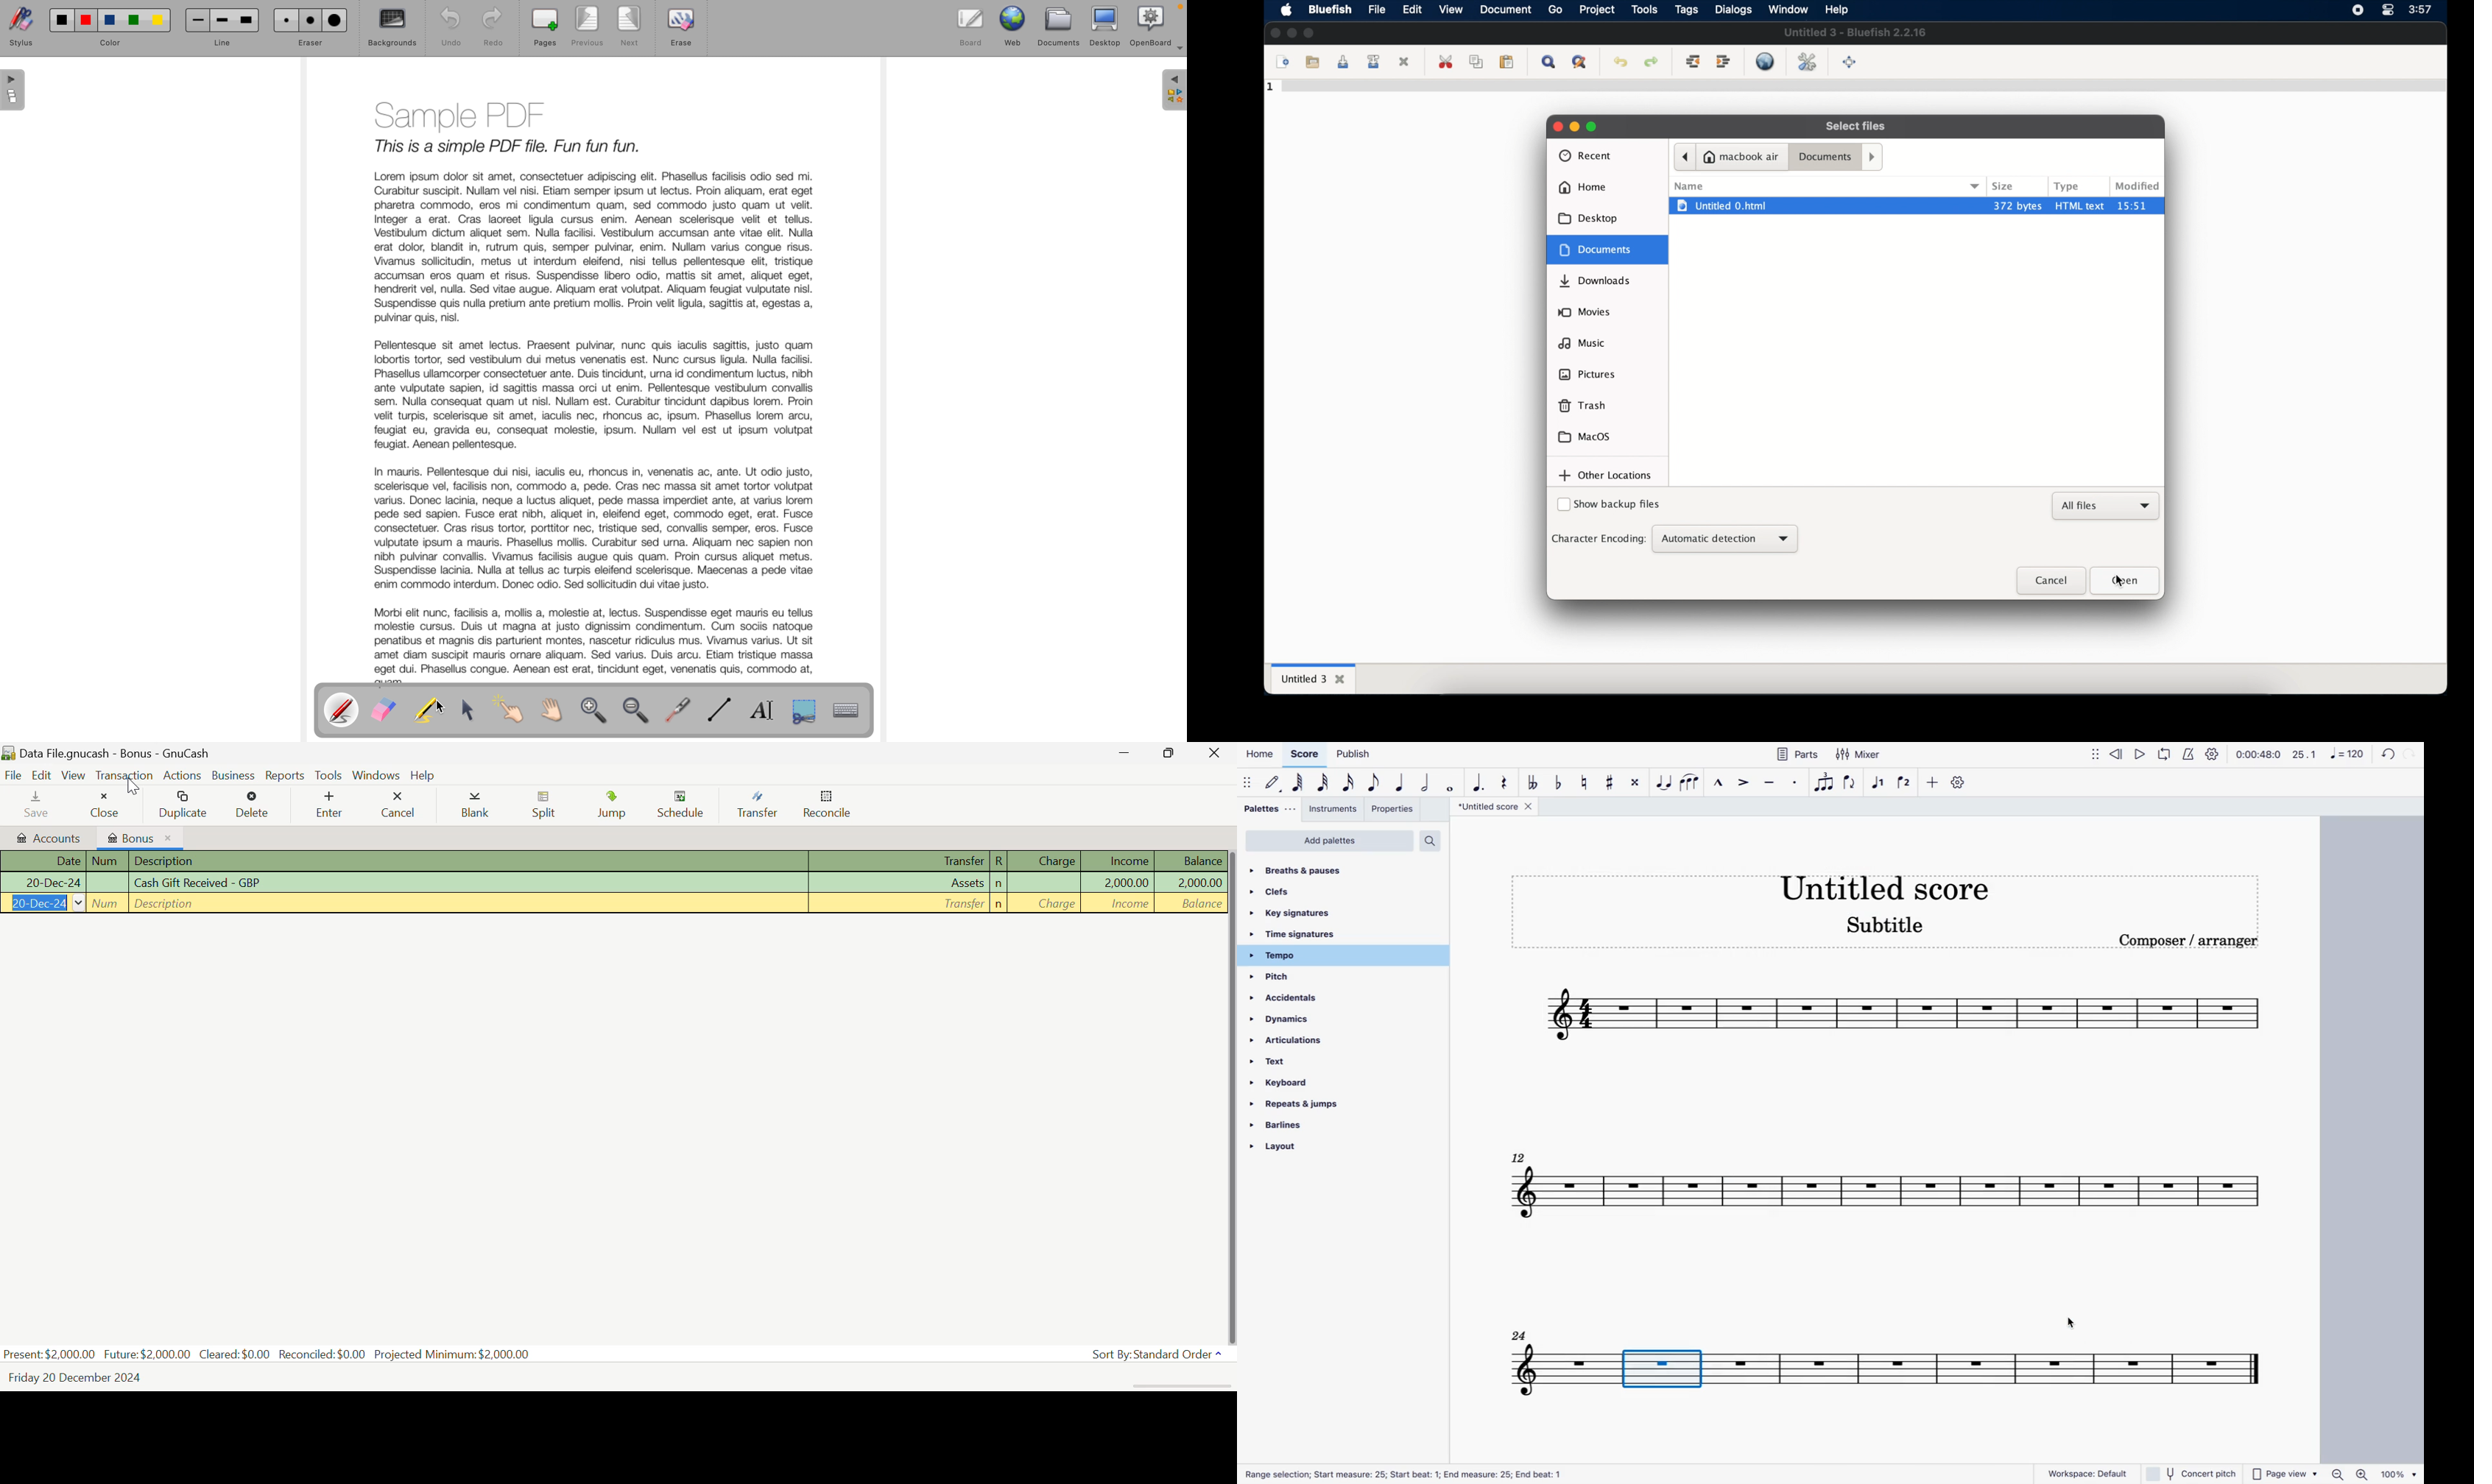  Describe the element at coordinates (1301, 1103) in the screenshot. I see `repeats & jumps` at that location.